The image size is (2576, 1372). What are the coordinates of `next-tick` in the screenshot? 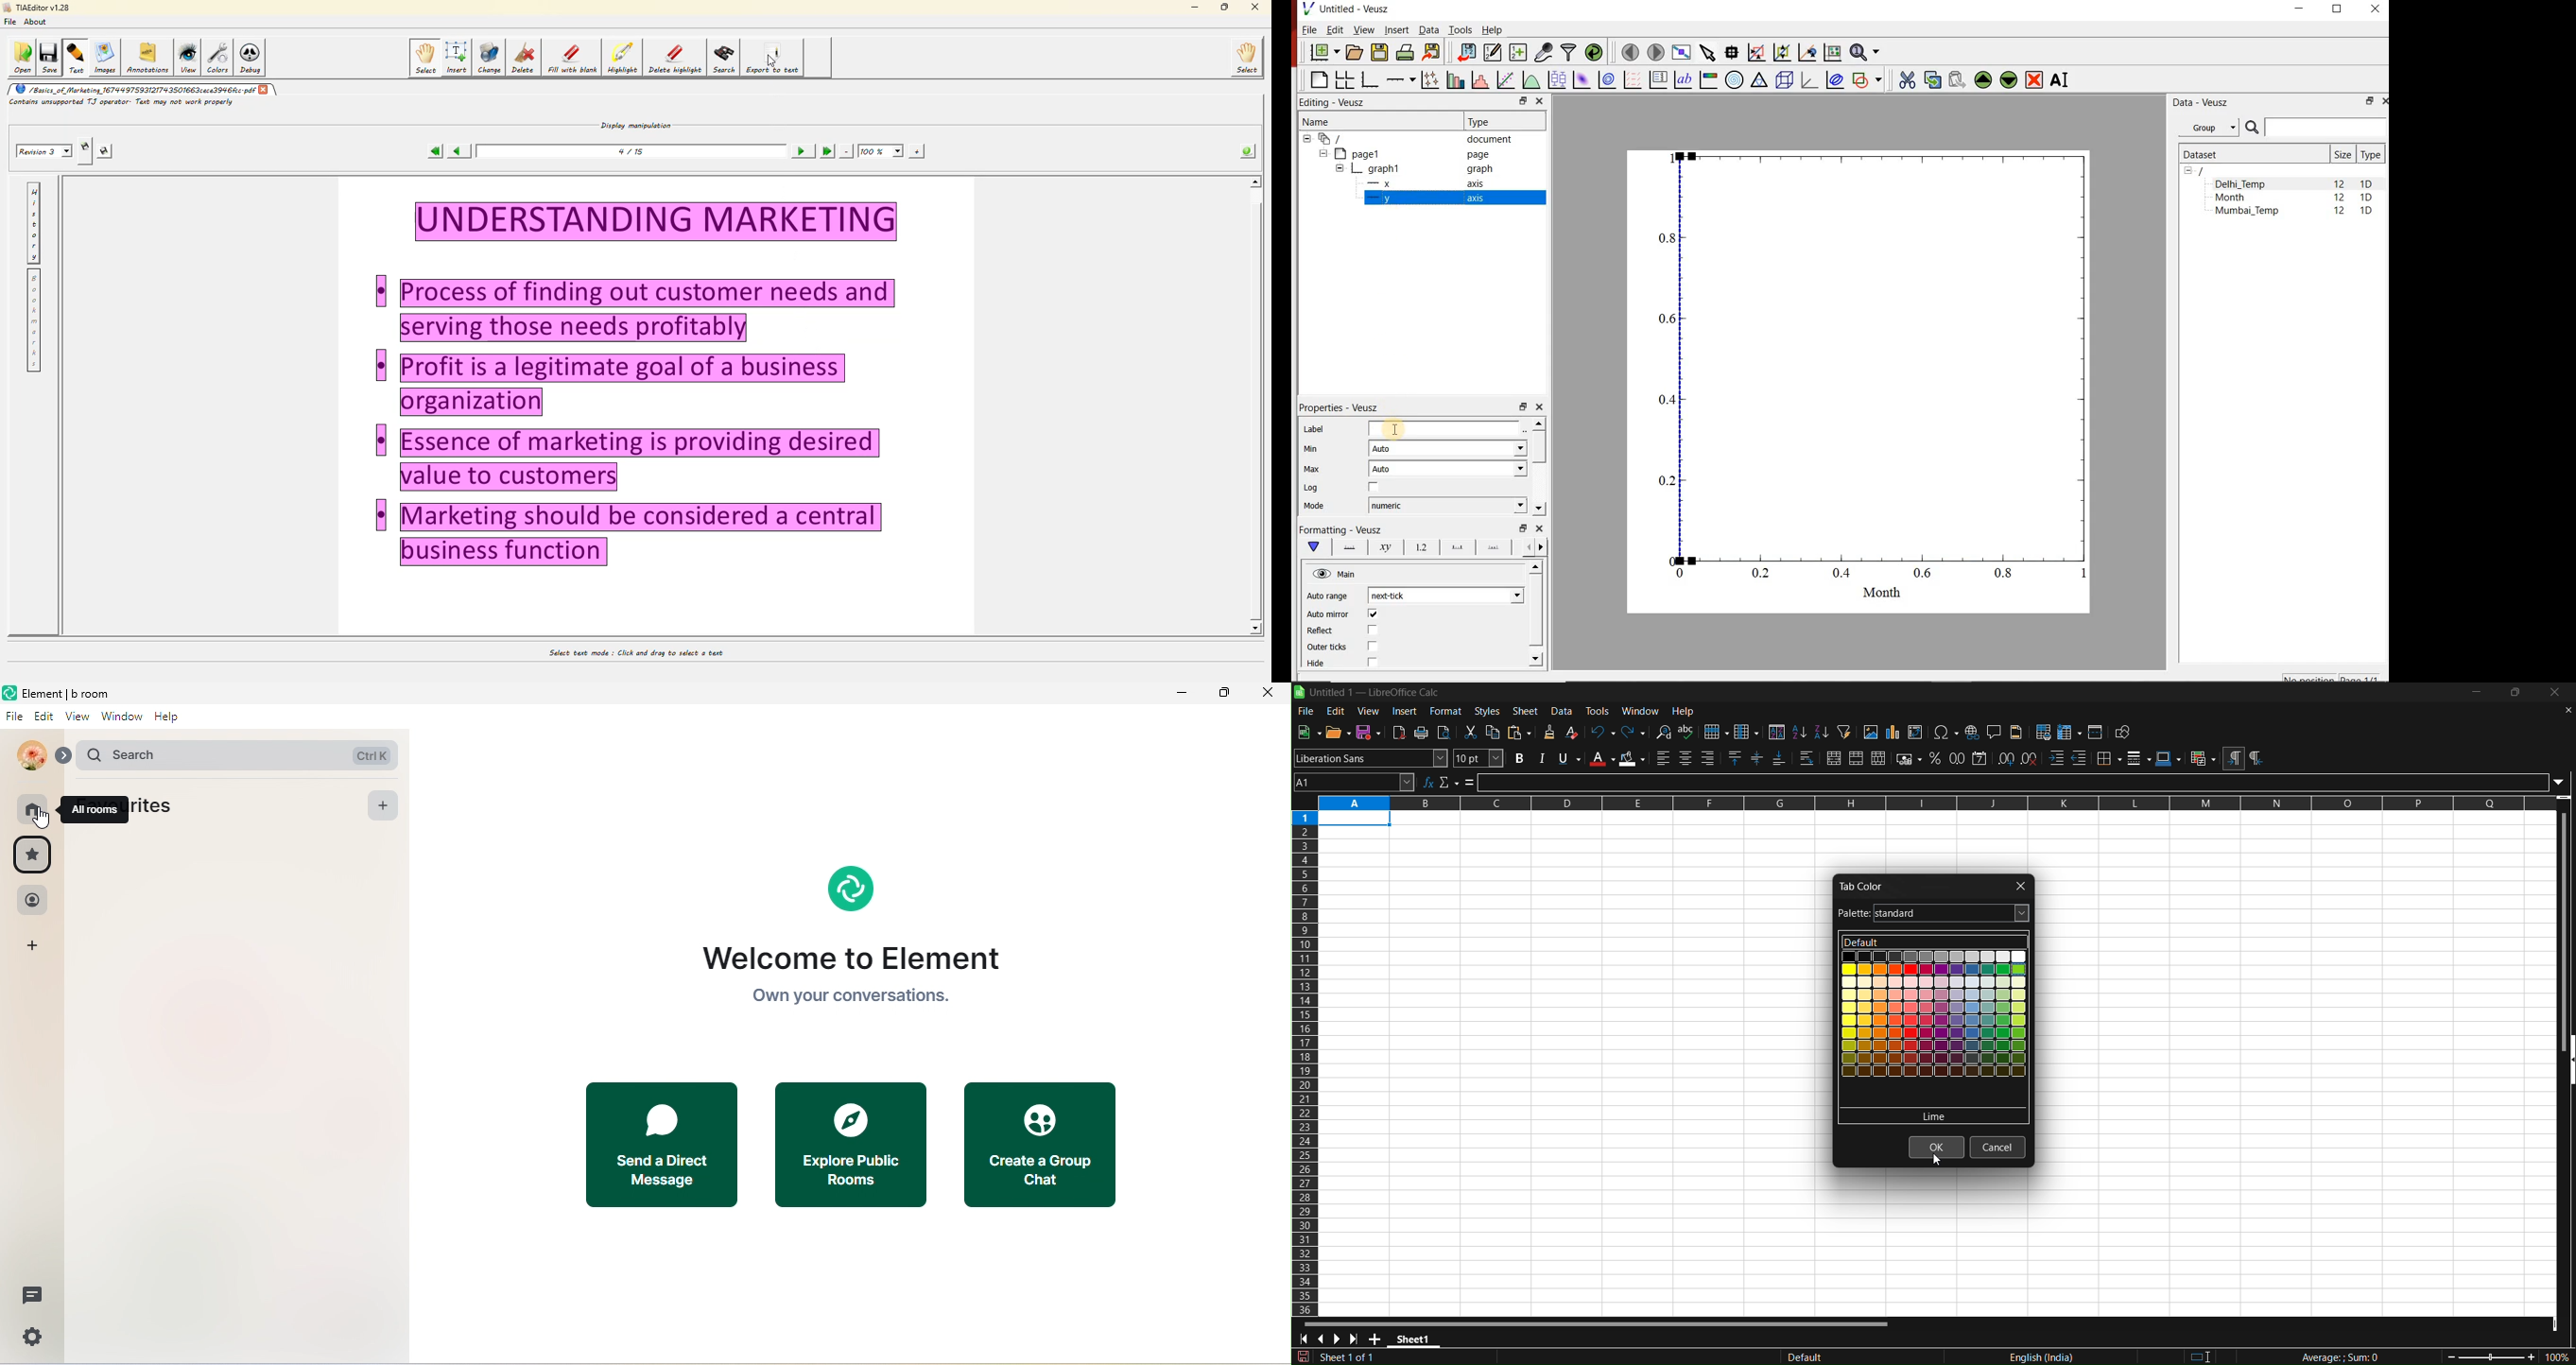 It's located at (1446, 596).